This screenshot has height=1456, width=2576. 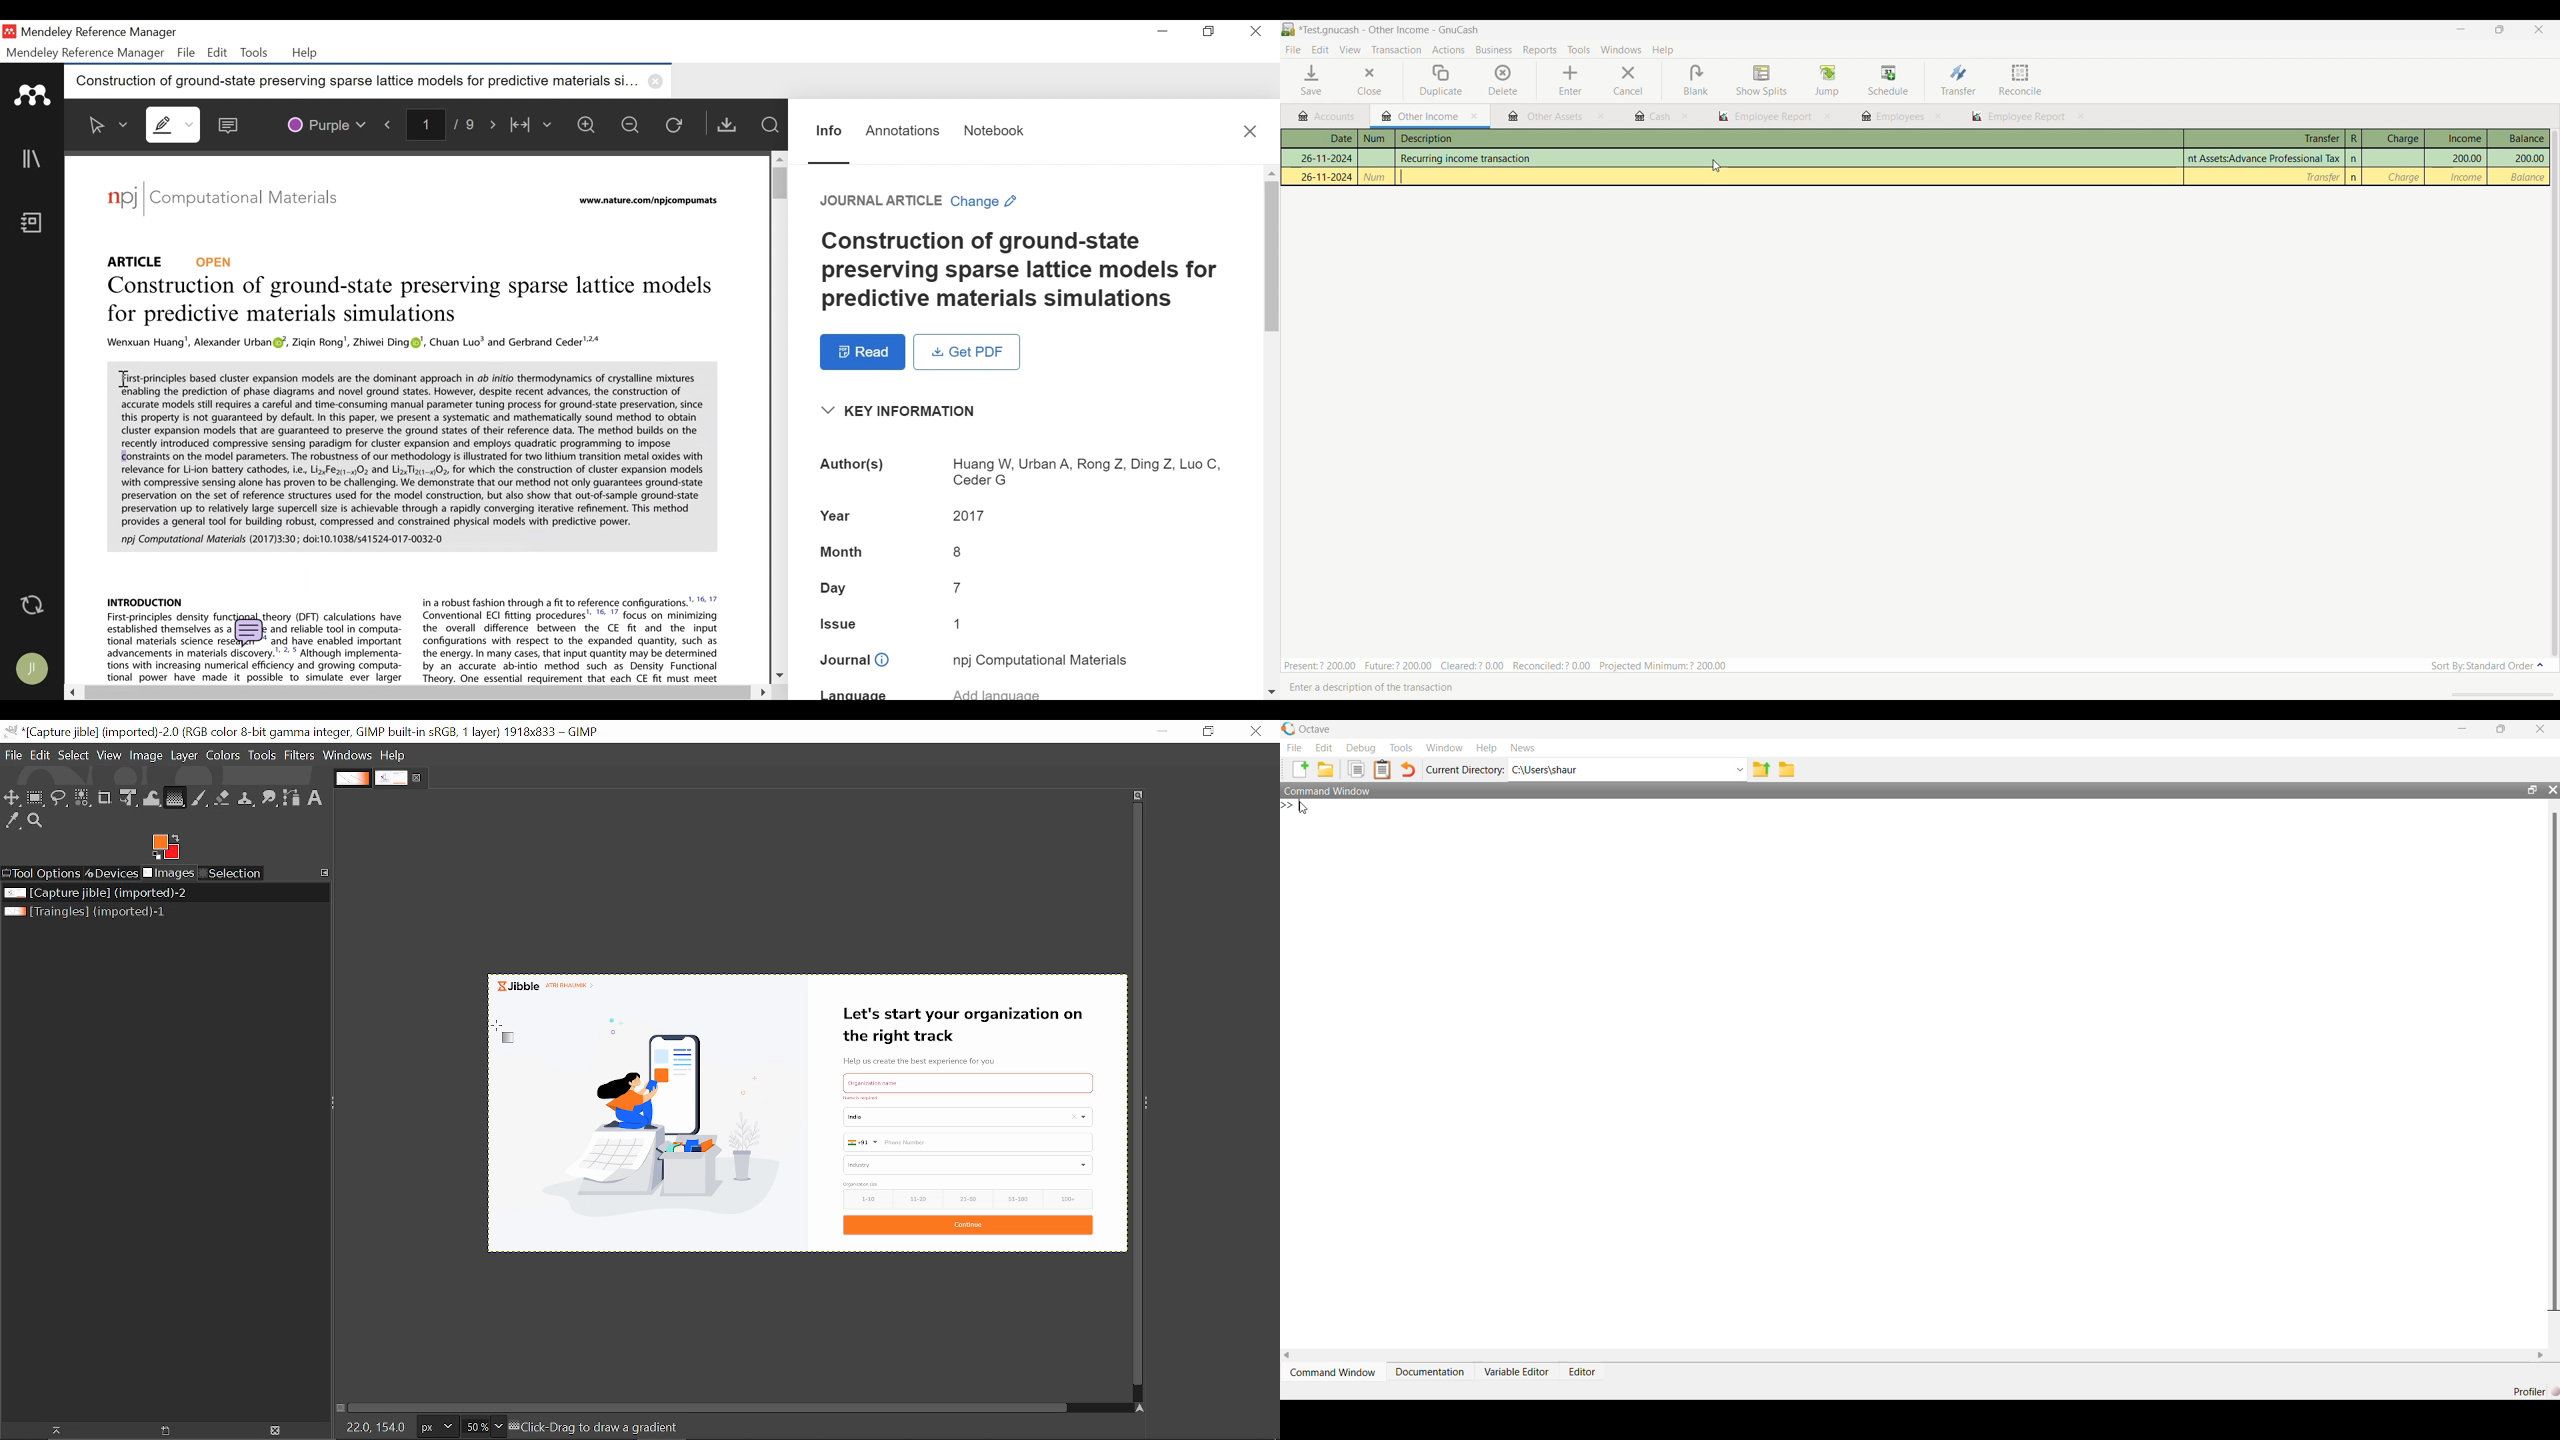 What do you see at coordinates (1293, 50) in the screenshot?
I see `File menu` at bounding box center [1293, 50].